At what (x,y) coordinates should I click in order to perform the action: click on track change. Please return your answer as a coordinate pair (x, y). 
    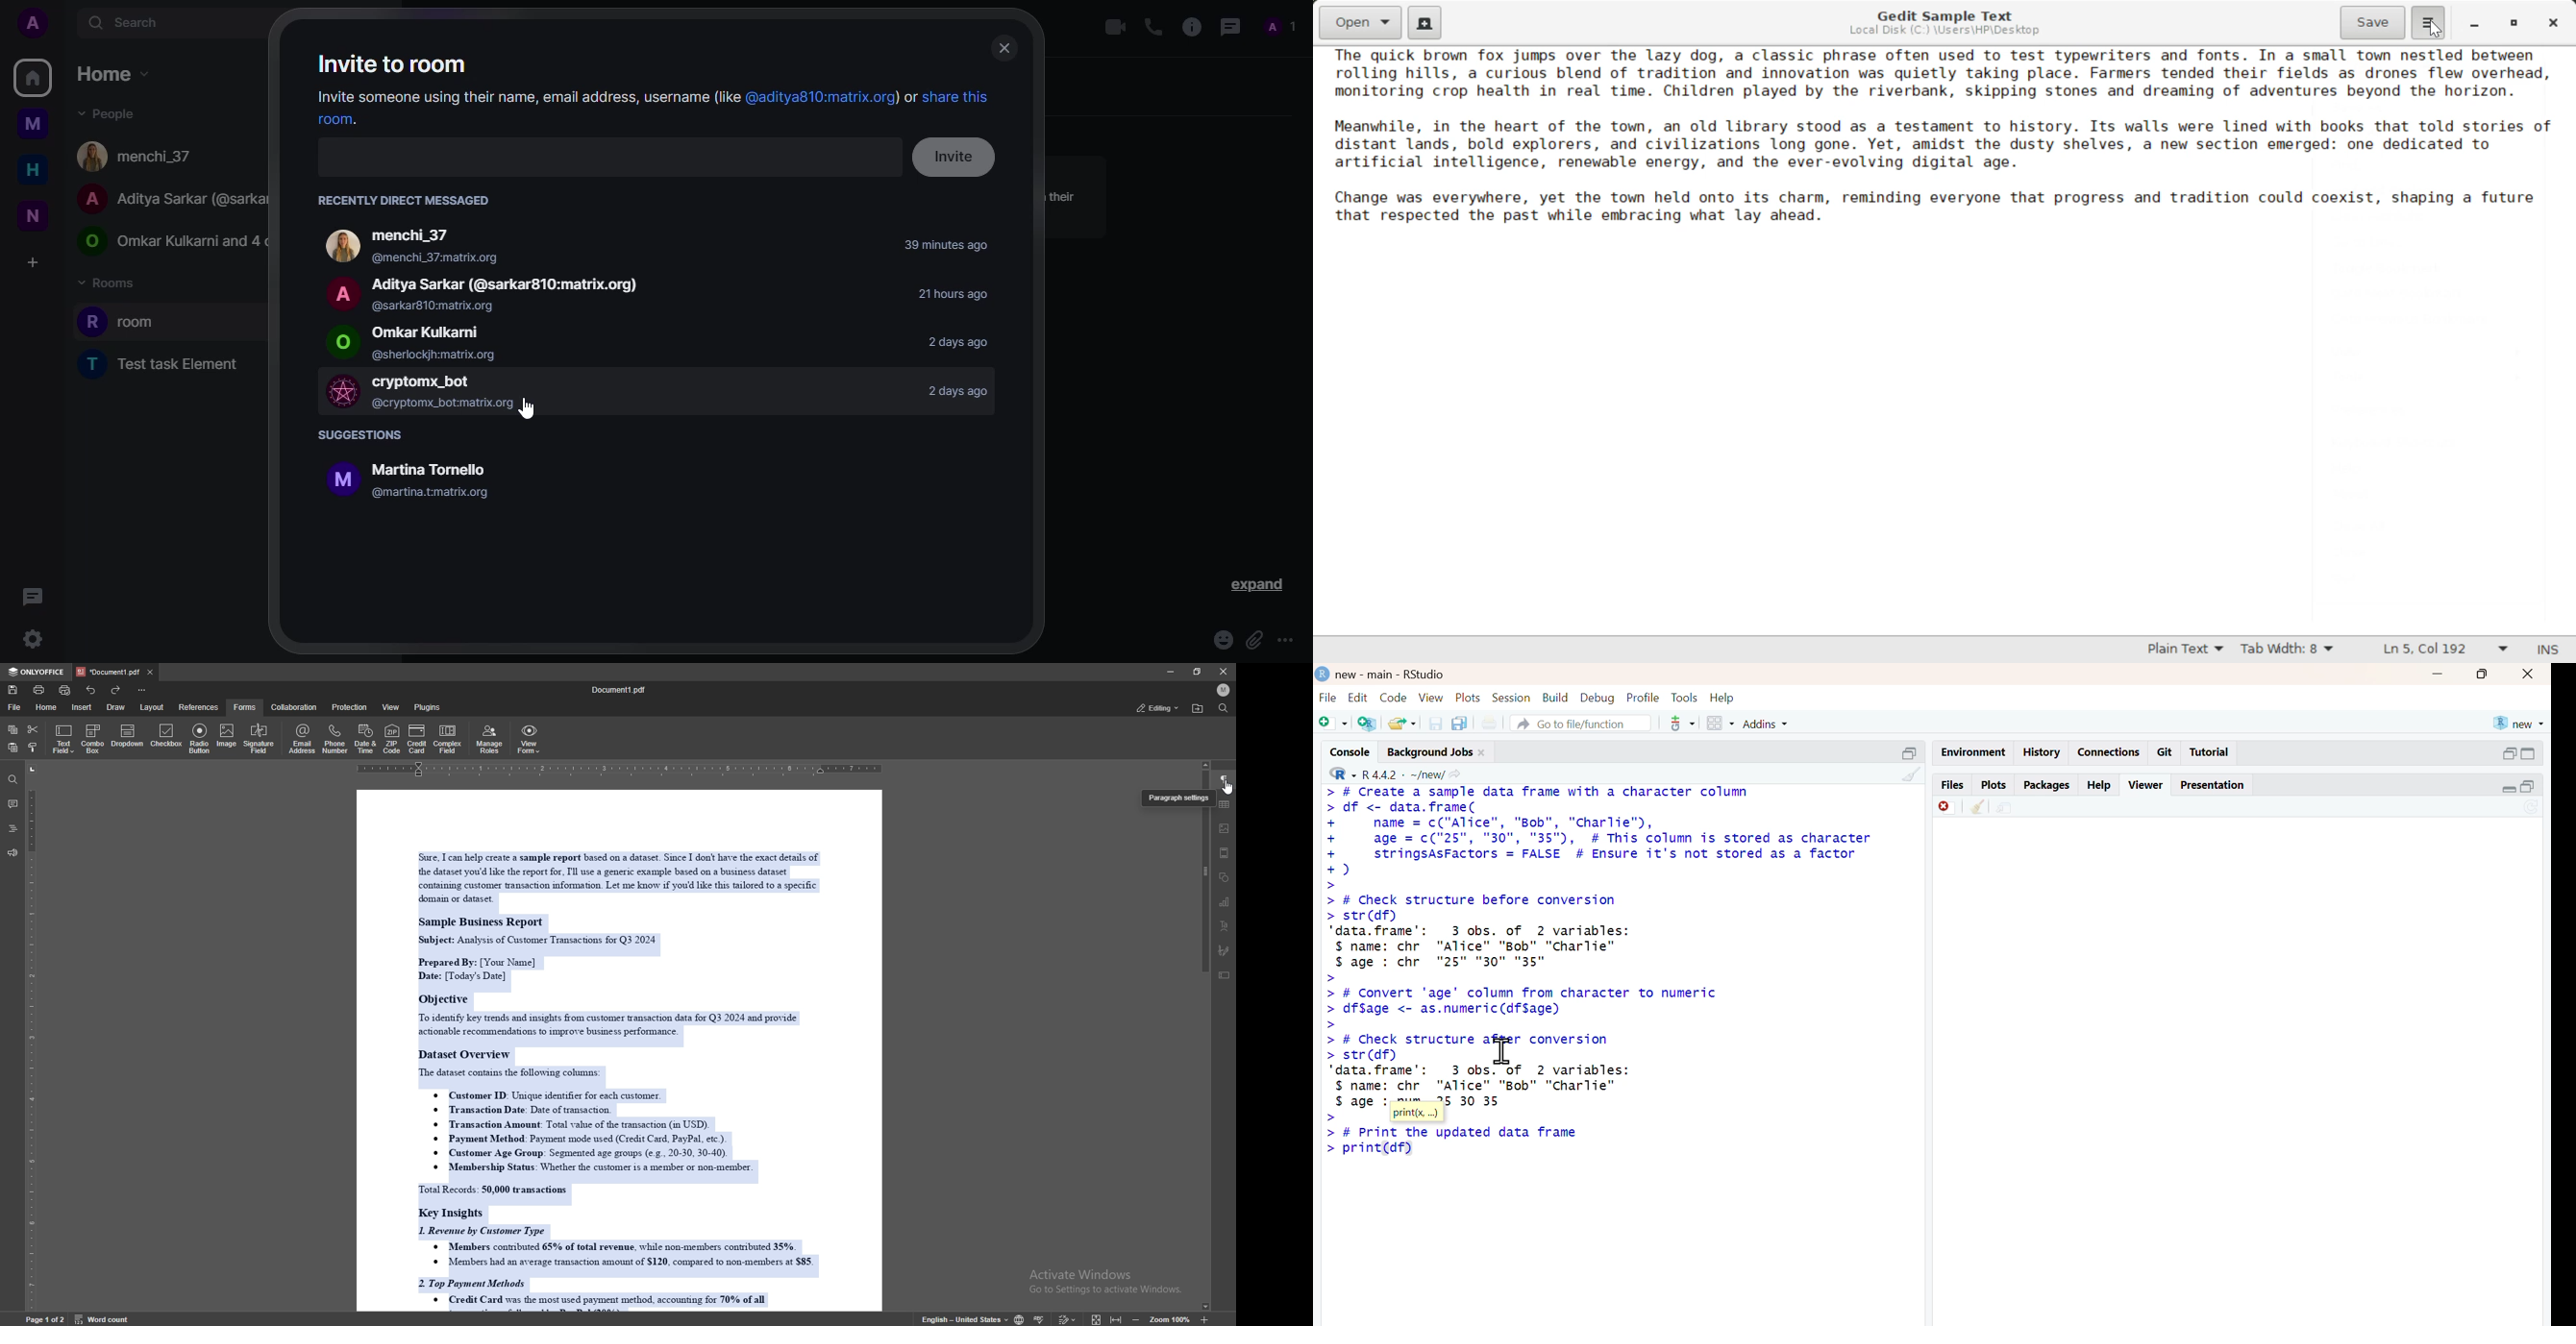
    Looking at the image, I should click on (1068, 1318).